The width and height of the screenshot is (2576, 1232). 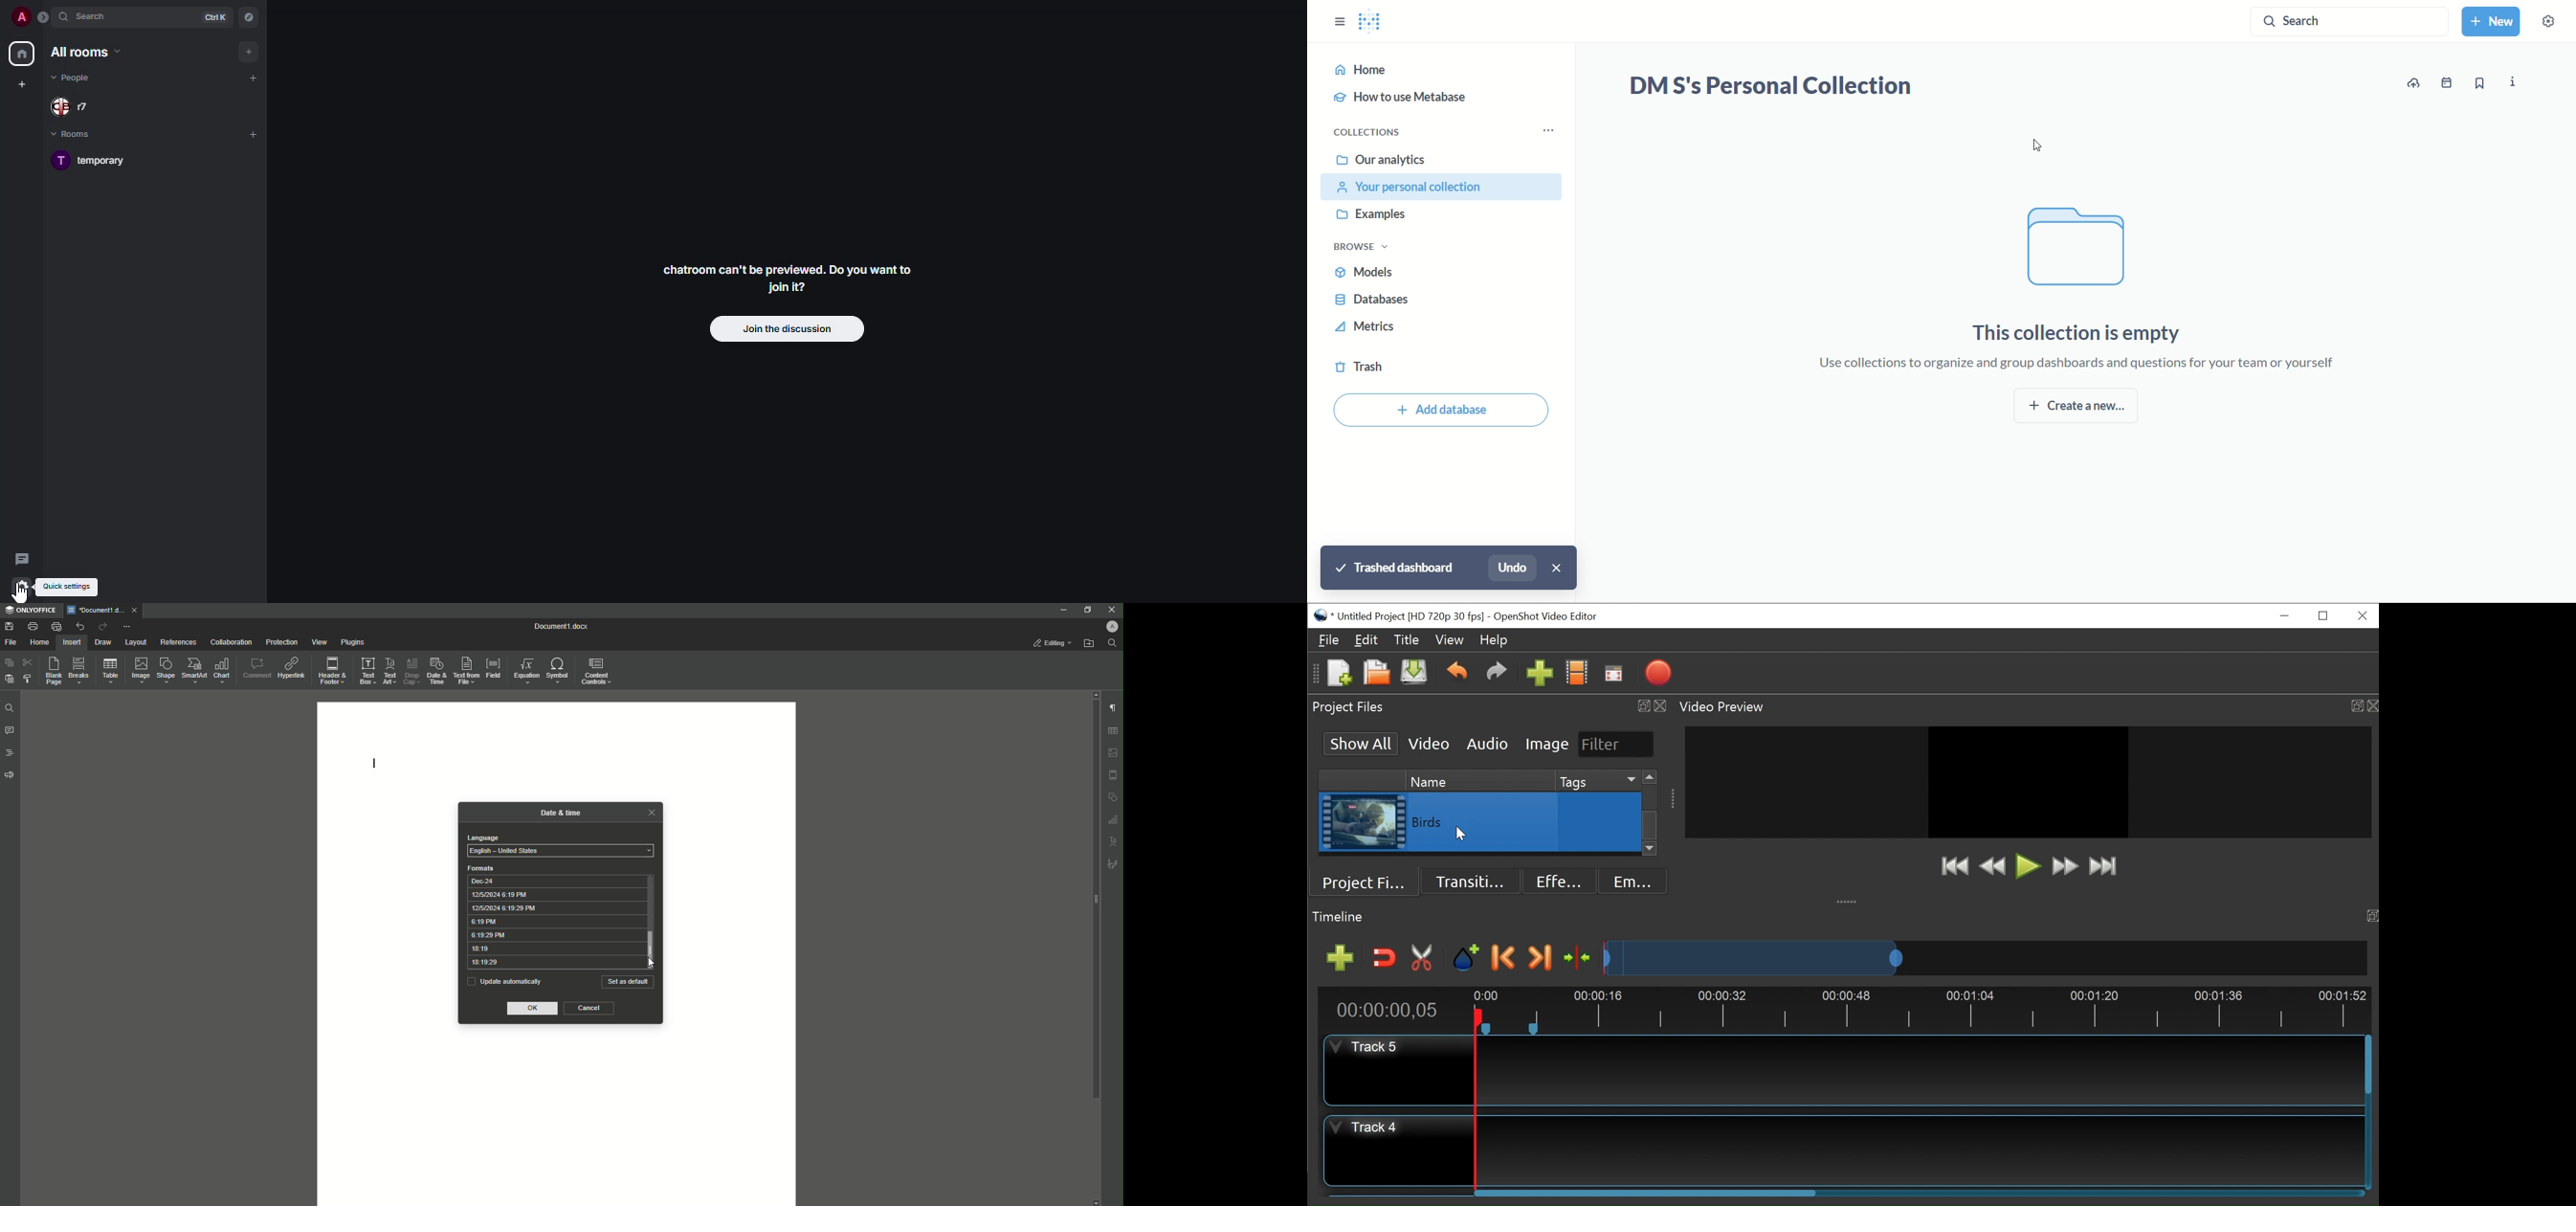 I want to click on Image, so click(x=138, y=670).